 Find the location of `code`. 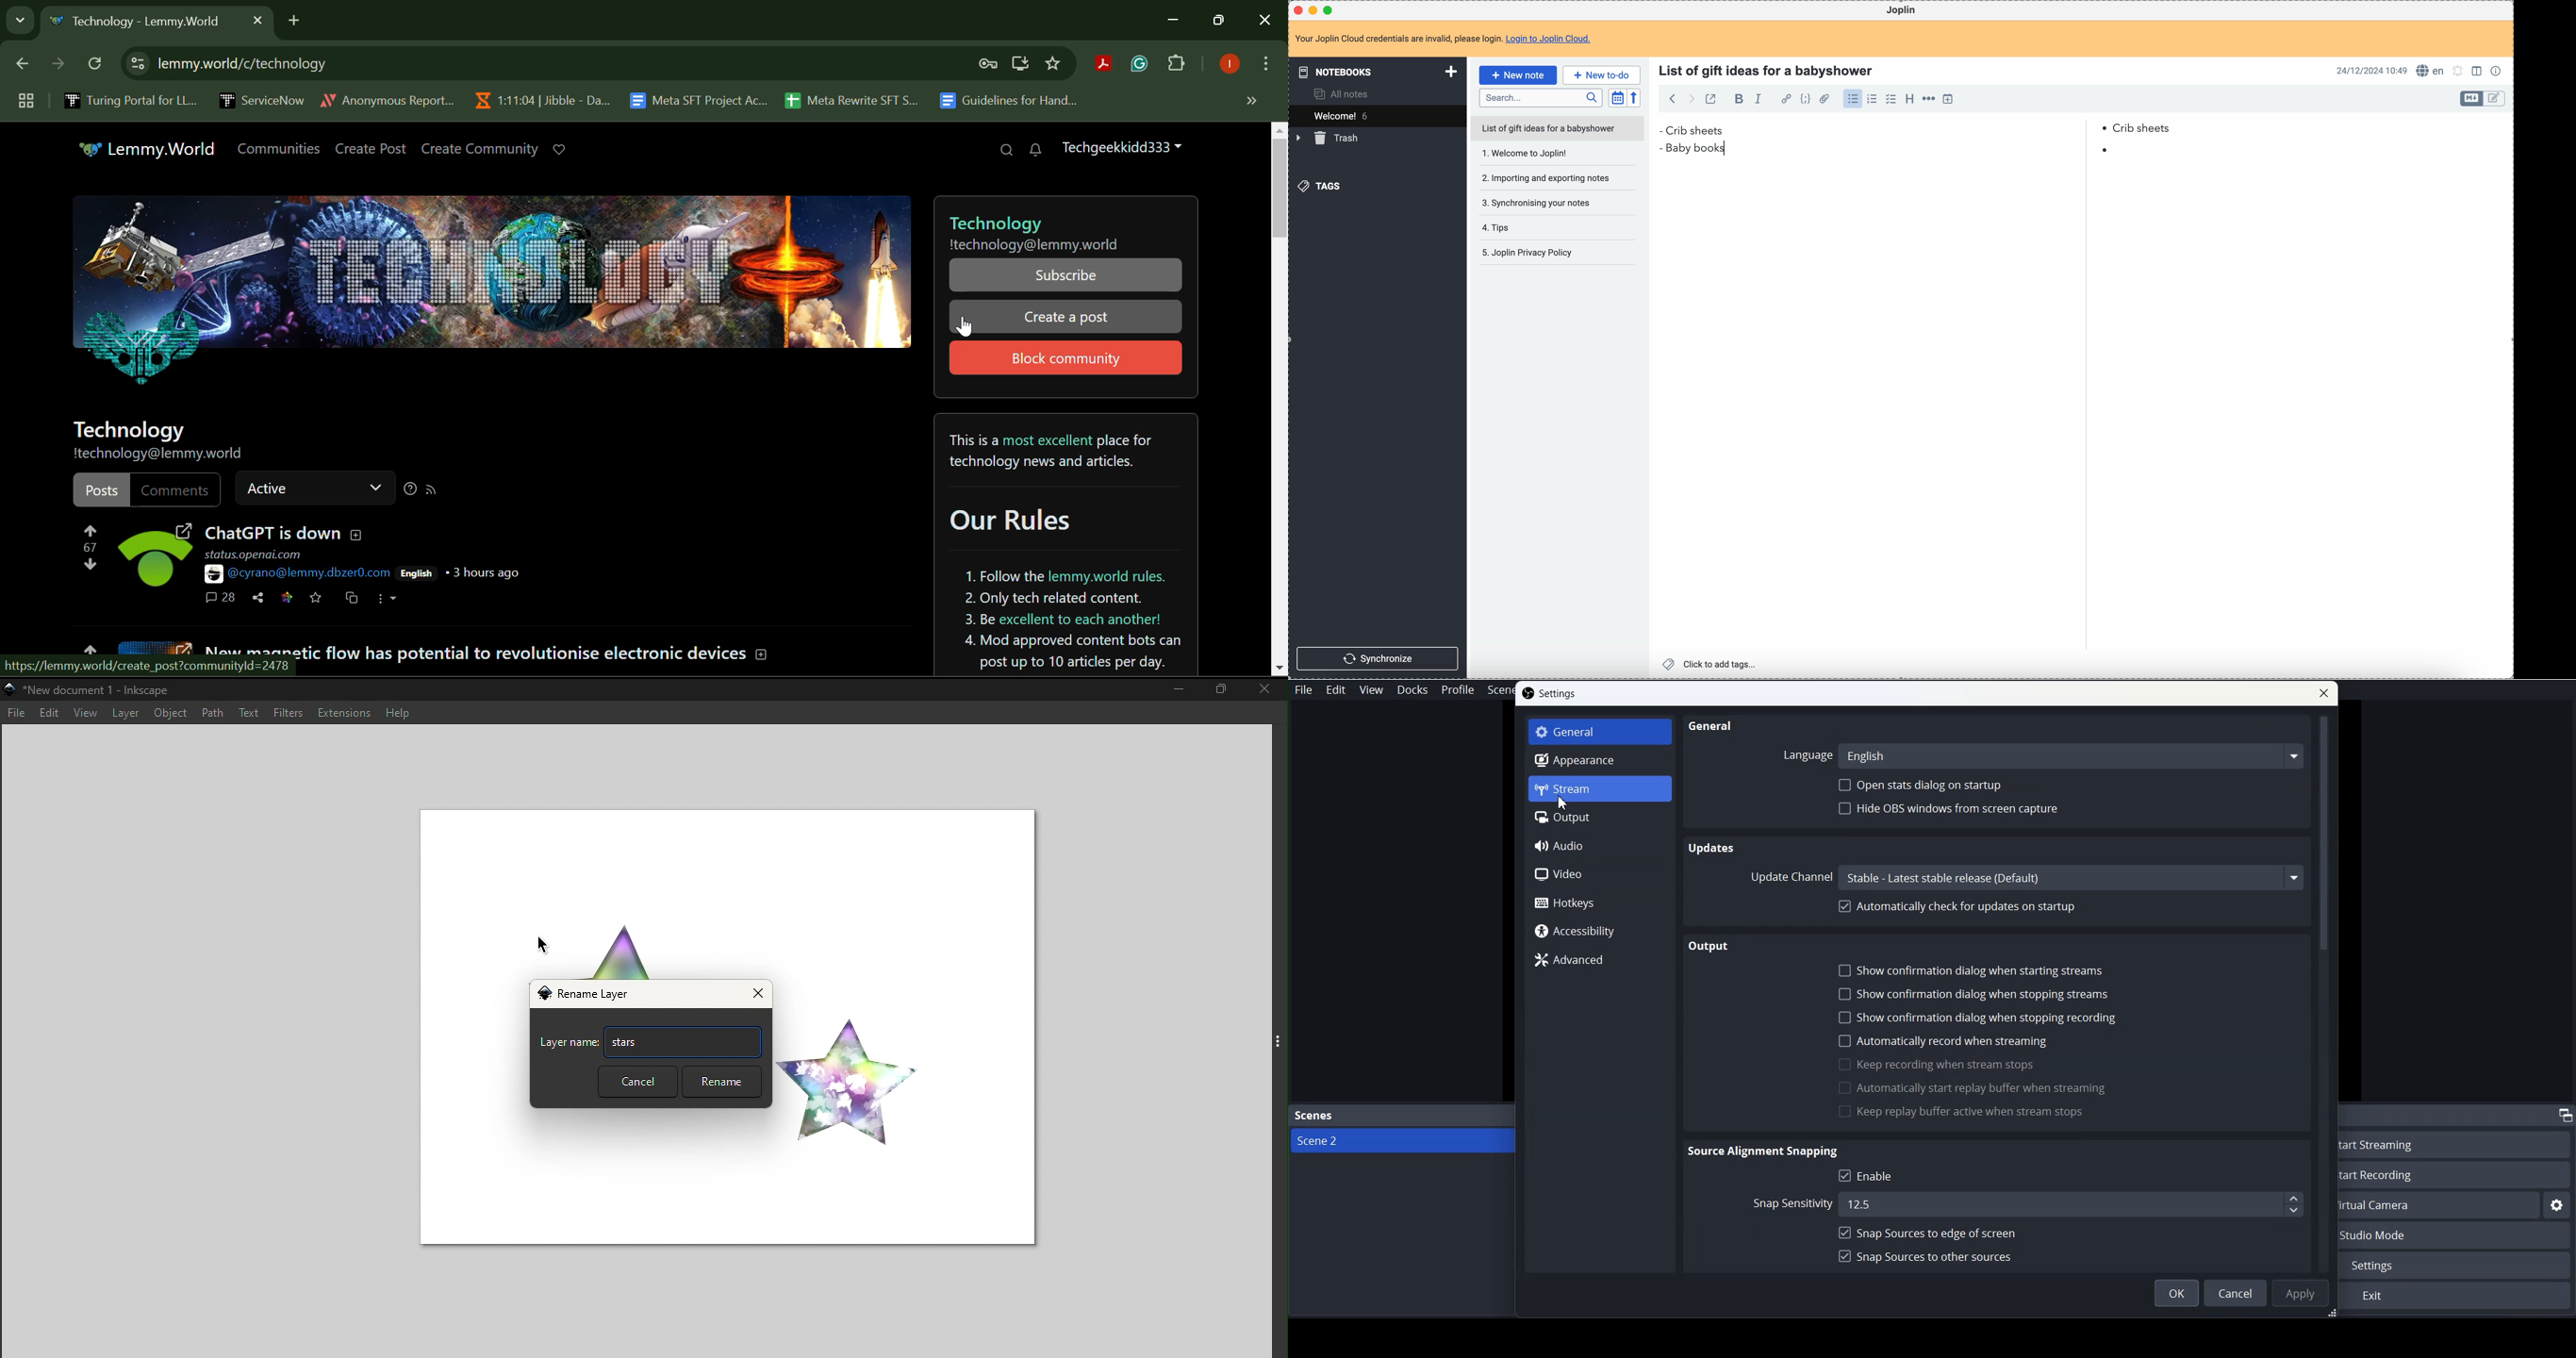

code is located at coordinates (1807, 99).